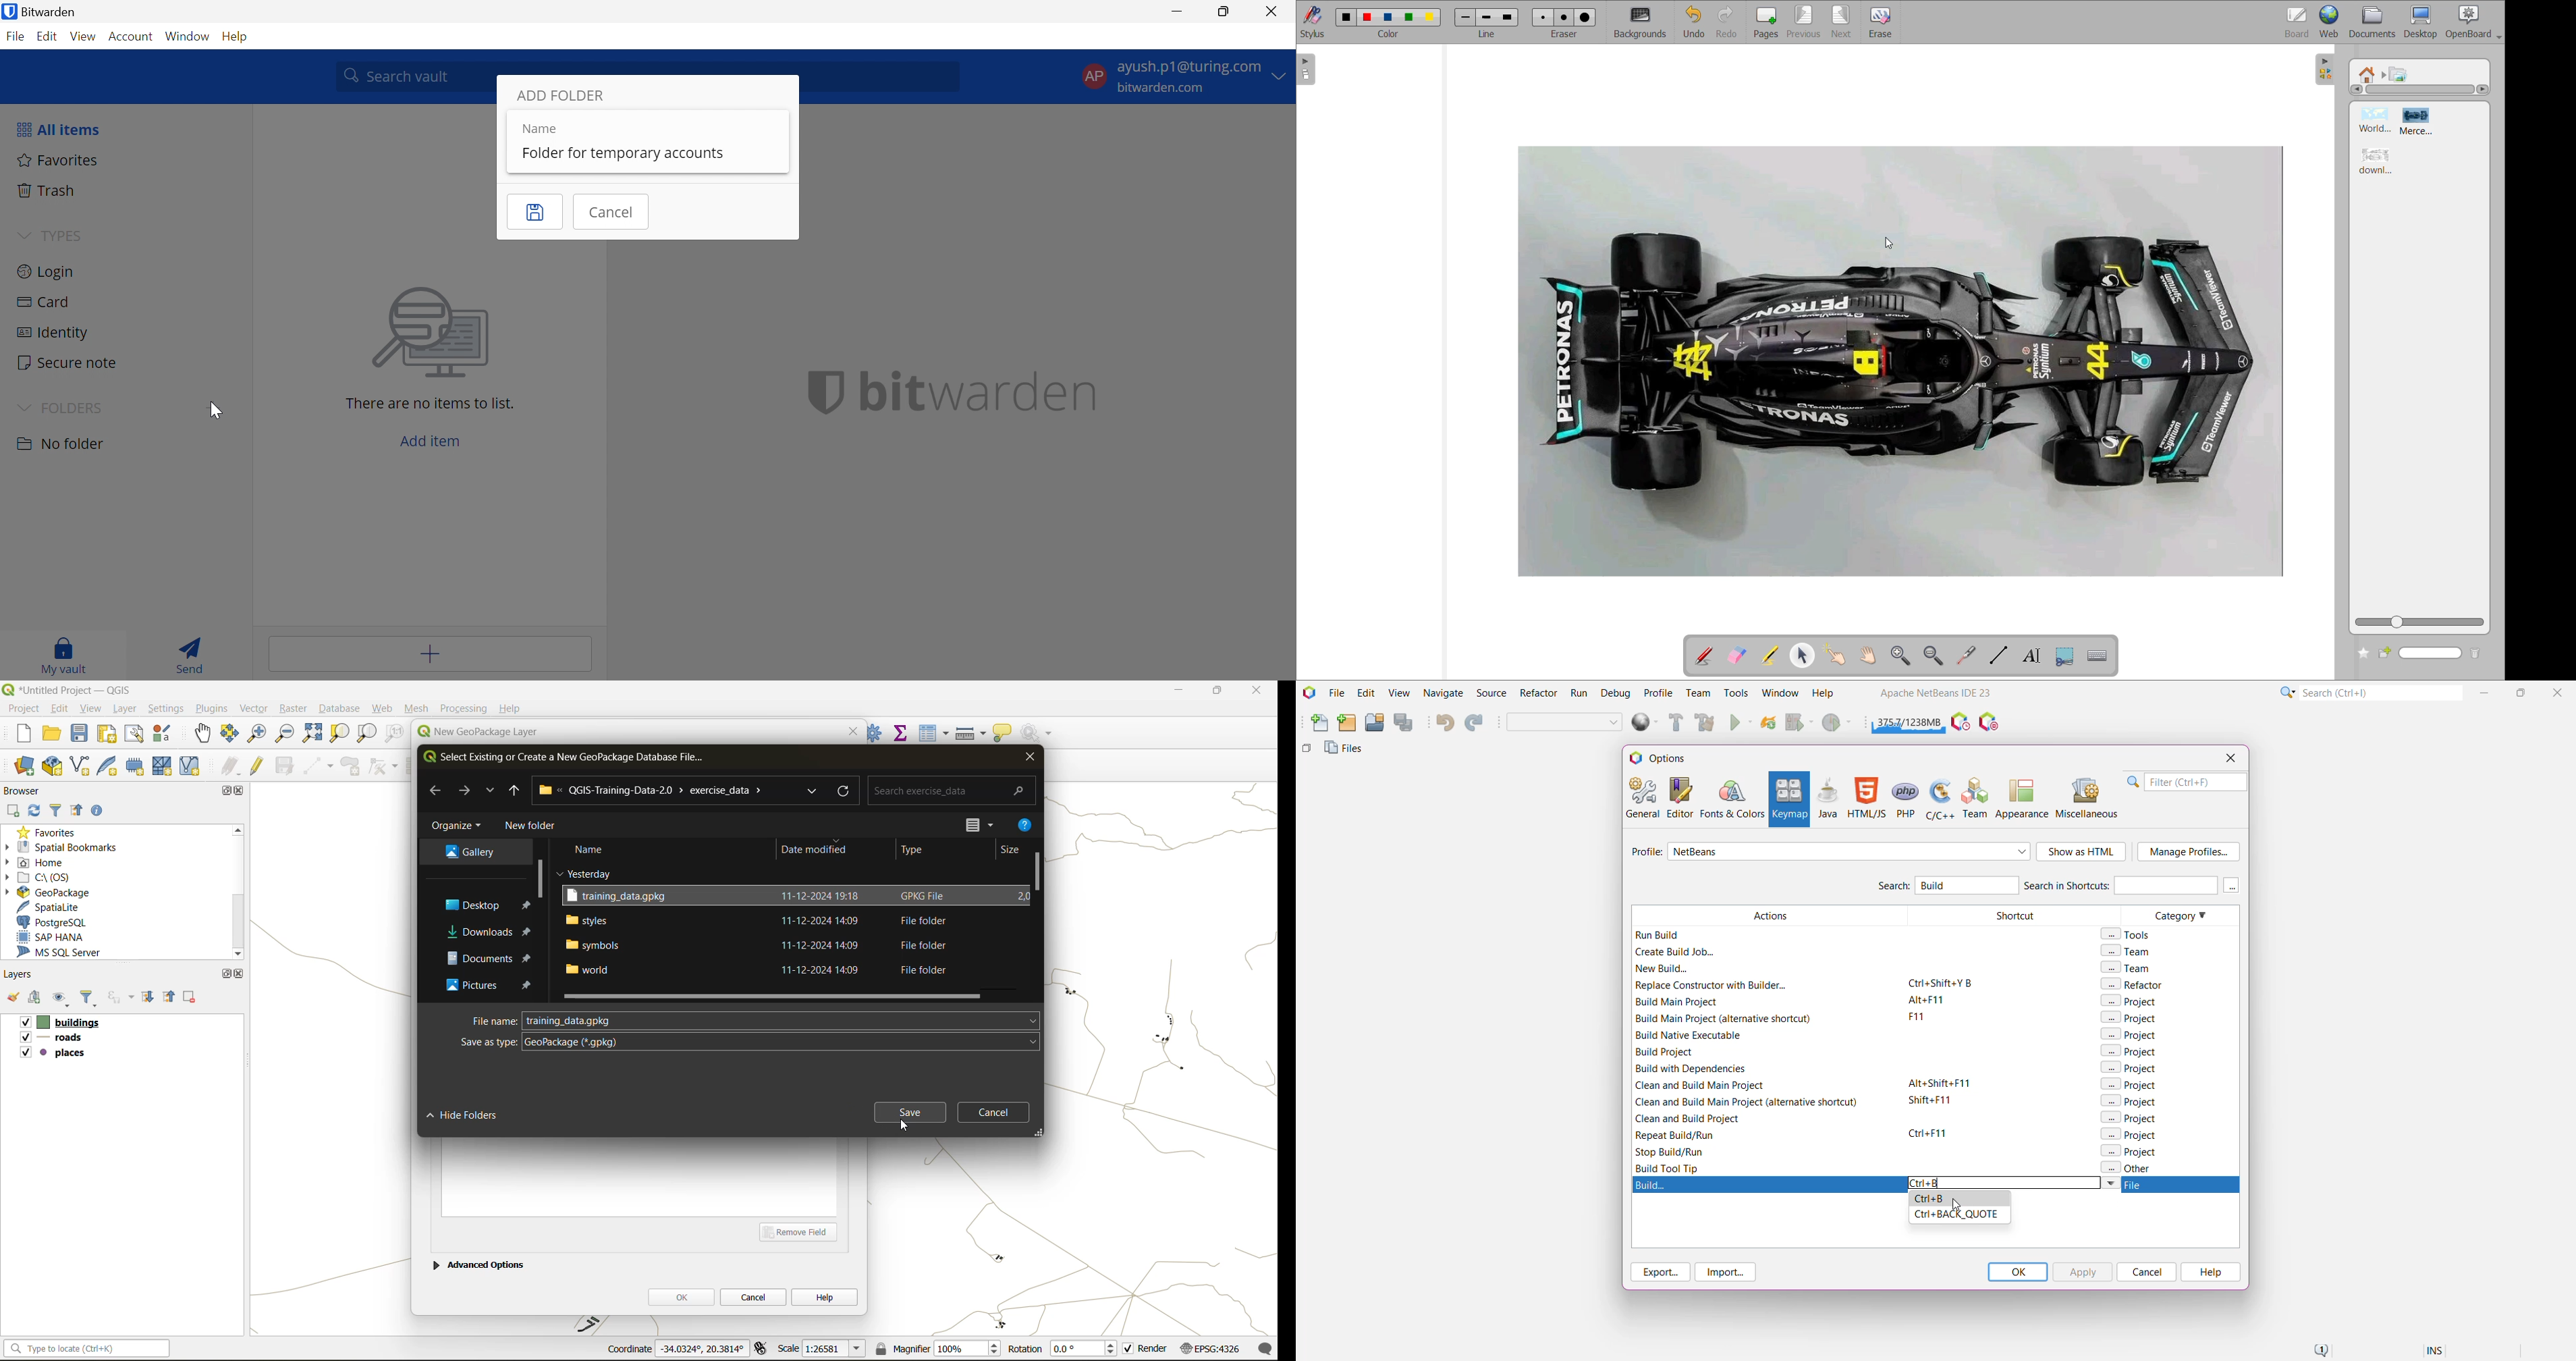 This screenshot has height=1372, width=2576. I want to click on annotate document, so click(1691, 658).